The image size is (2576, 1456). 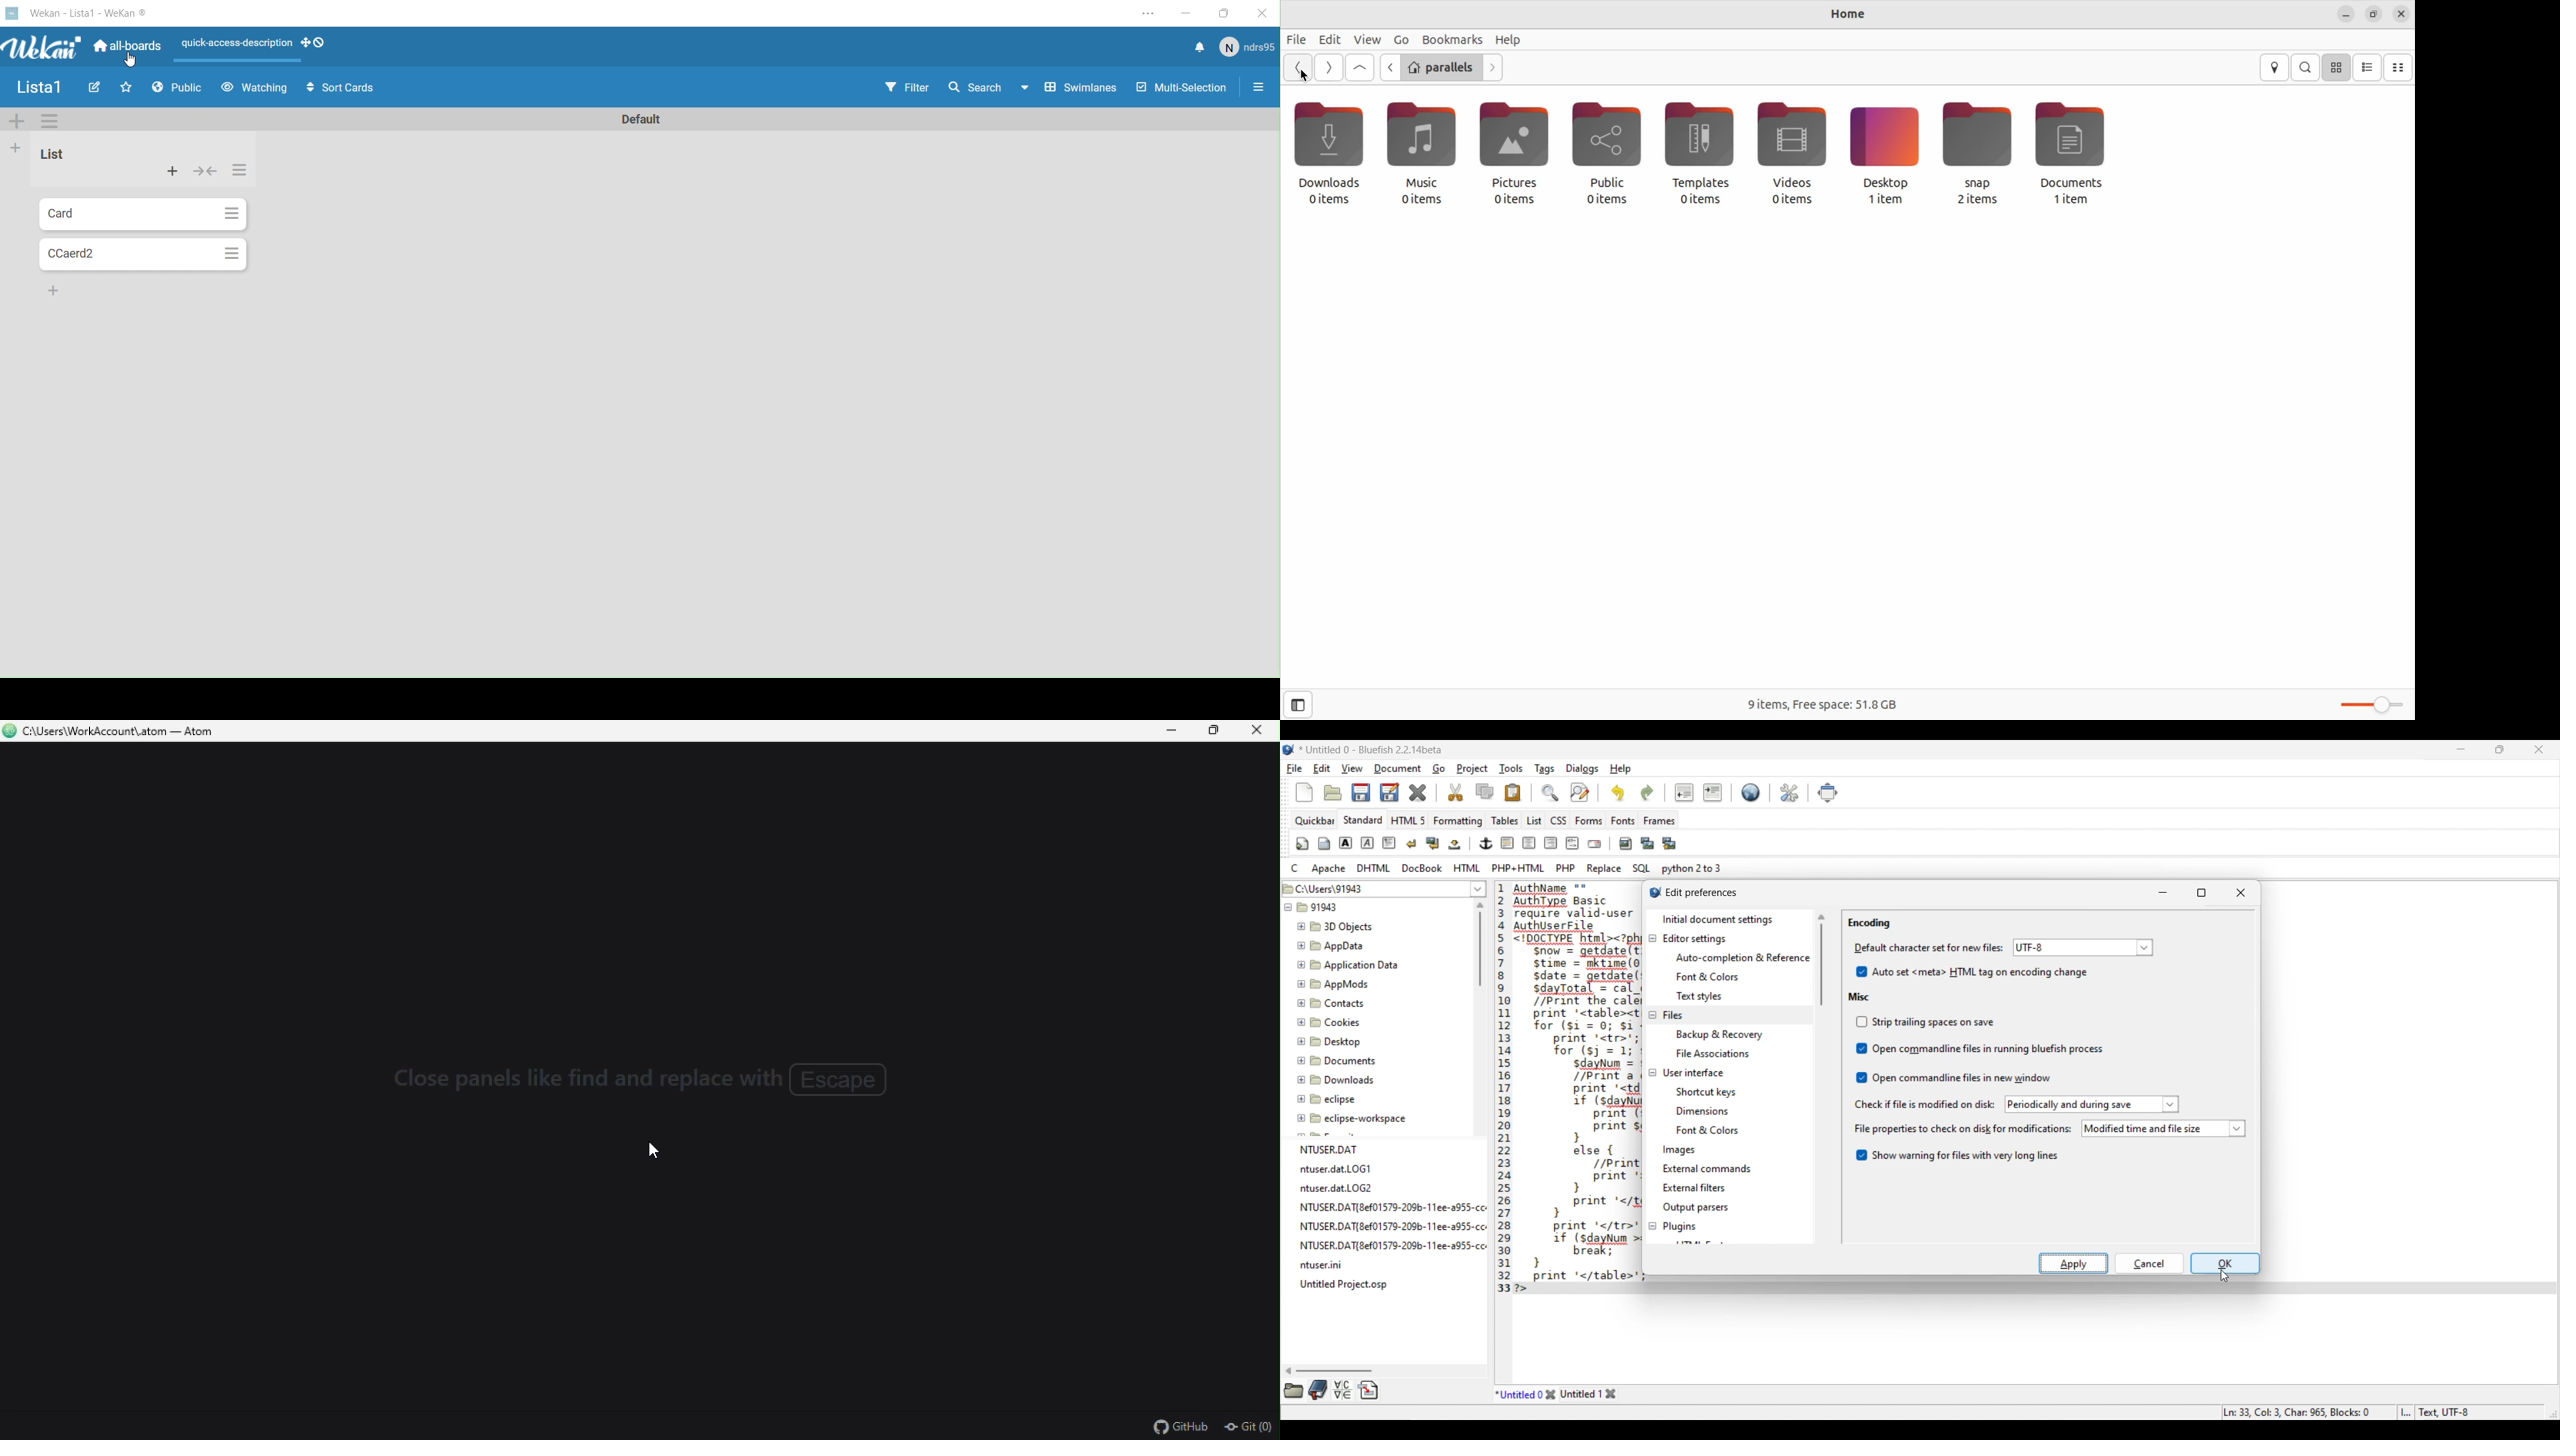 What do you see at coordinates (1544, 769) in the screenshot?
I see `Tags menu` at bounding box center [1544, 769].